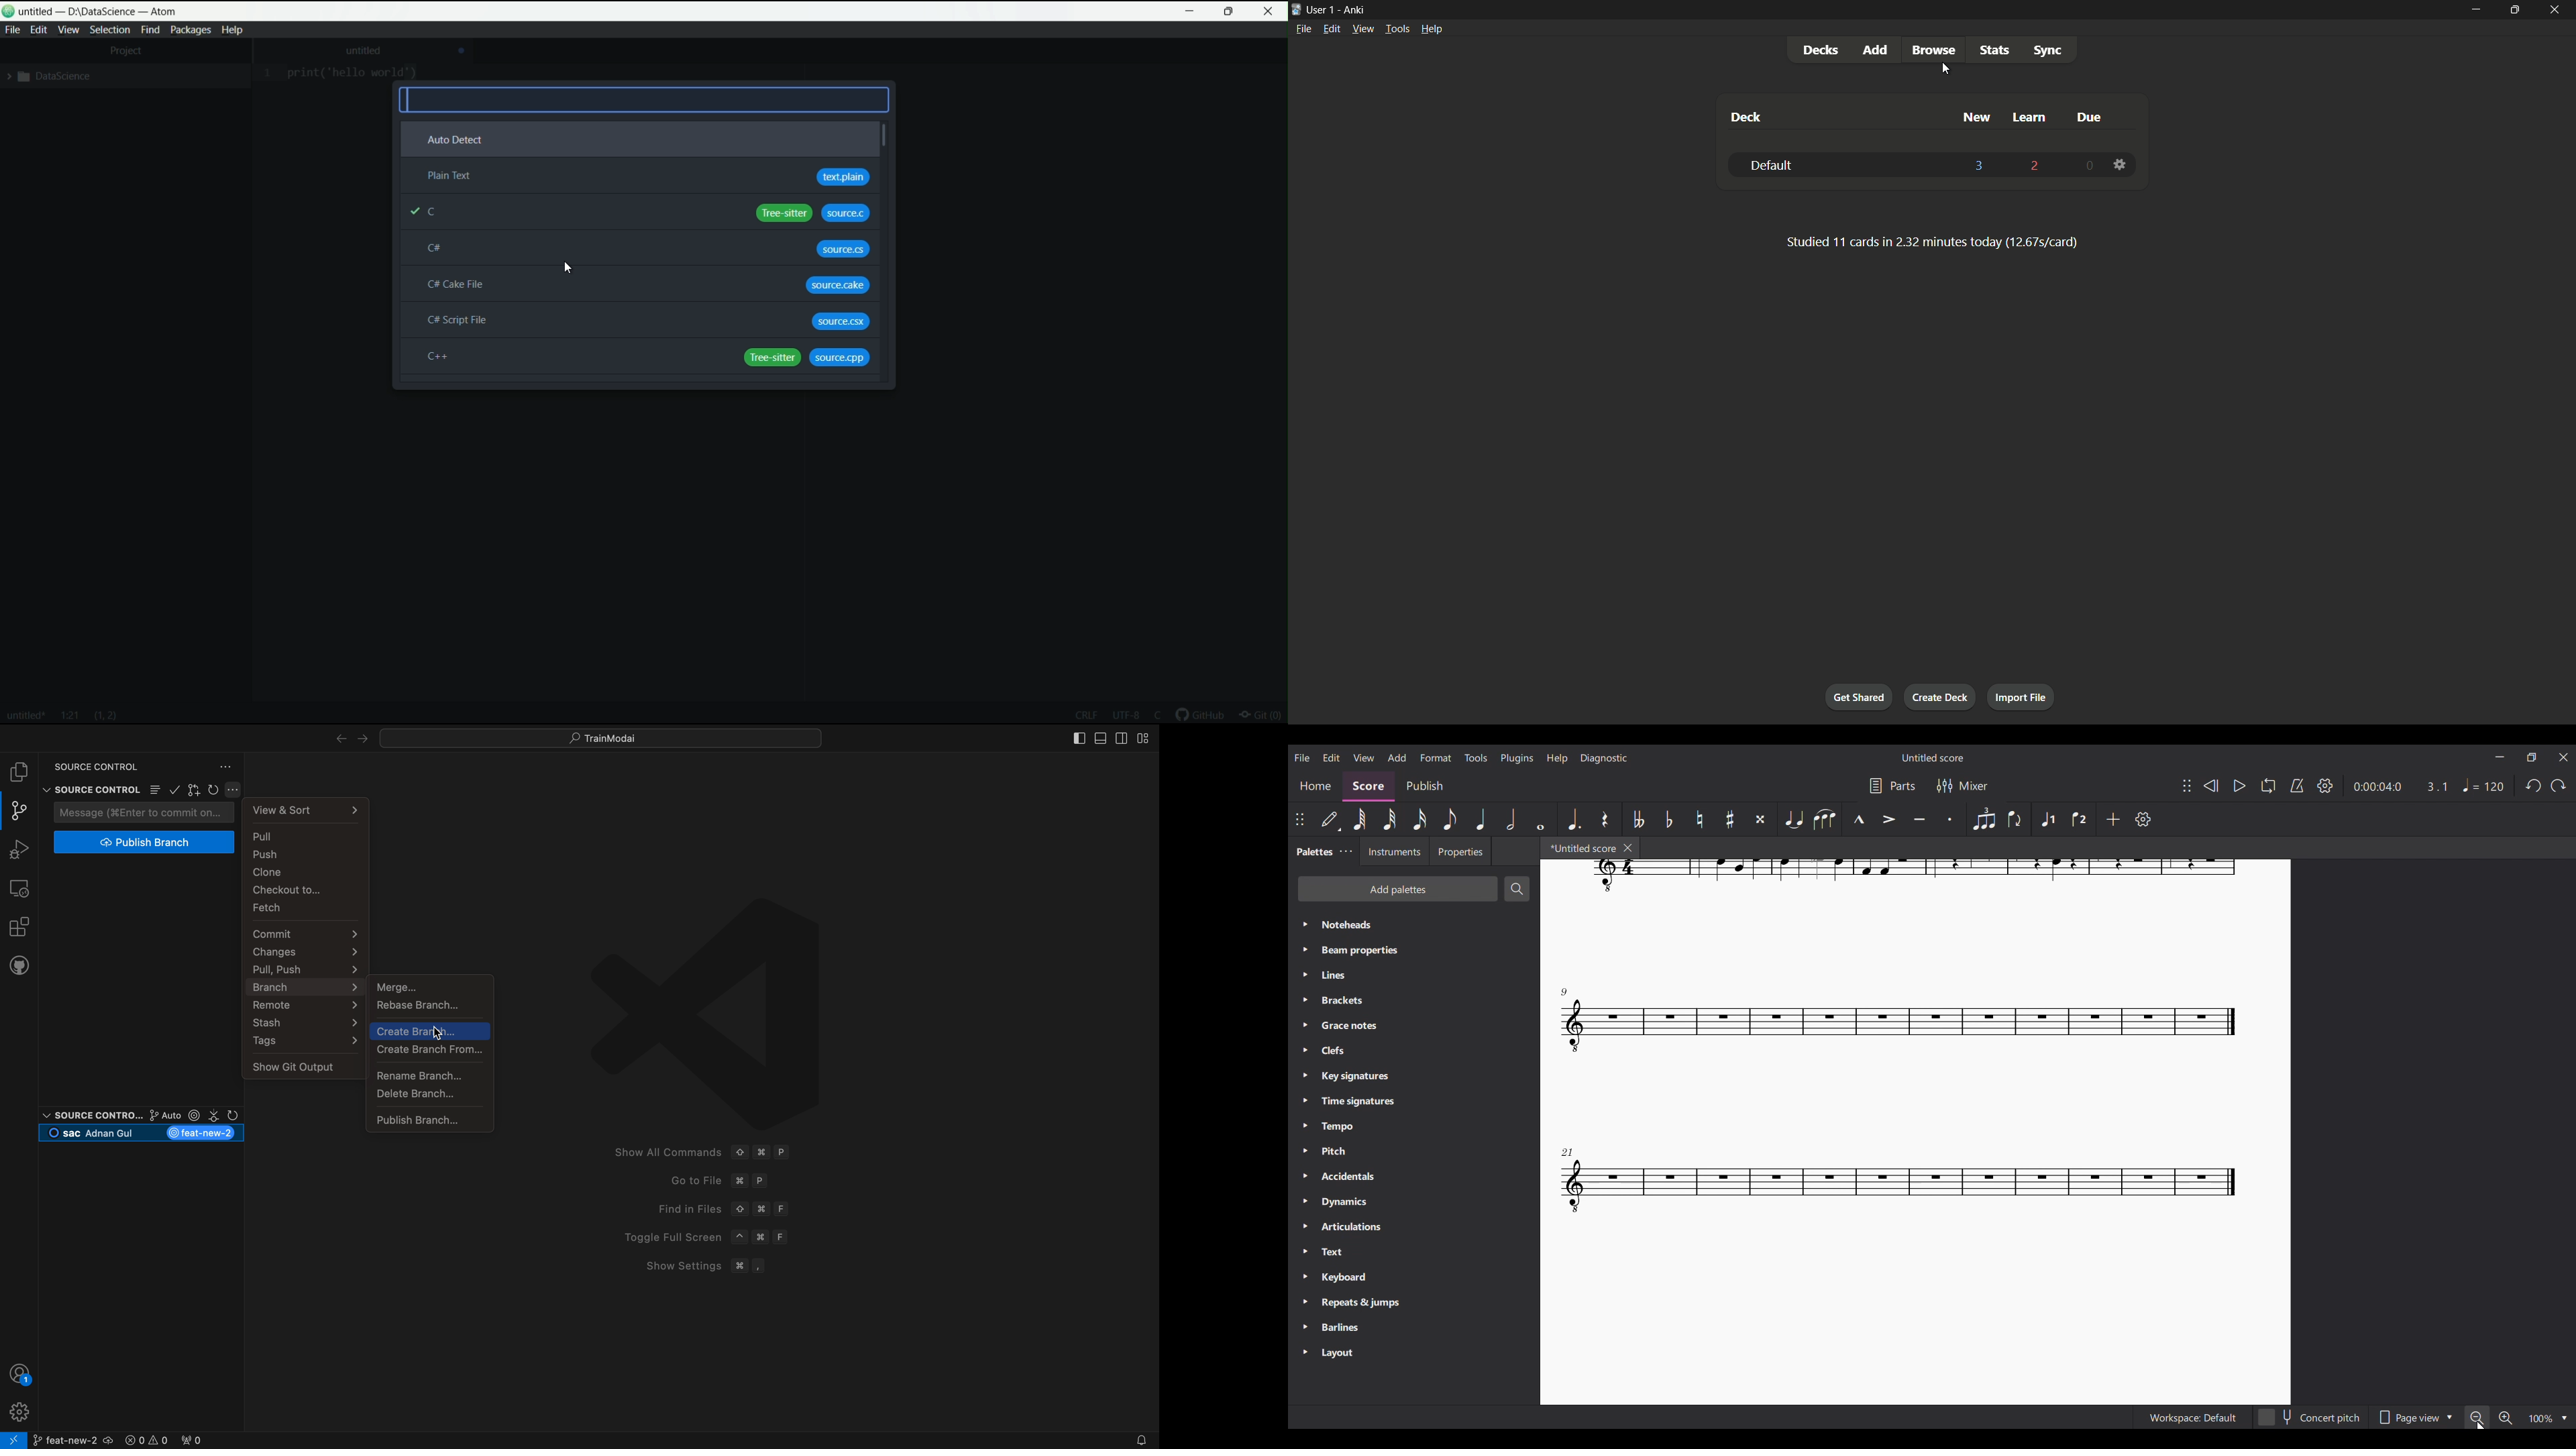 The height and width of the screenshot is (1456, 2576). What do you see at coordinates (70, 716) in the screenshot?
I see `line and column` at bounding box center [70, 716].